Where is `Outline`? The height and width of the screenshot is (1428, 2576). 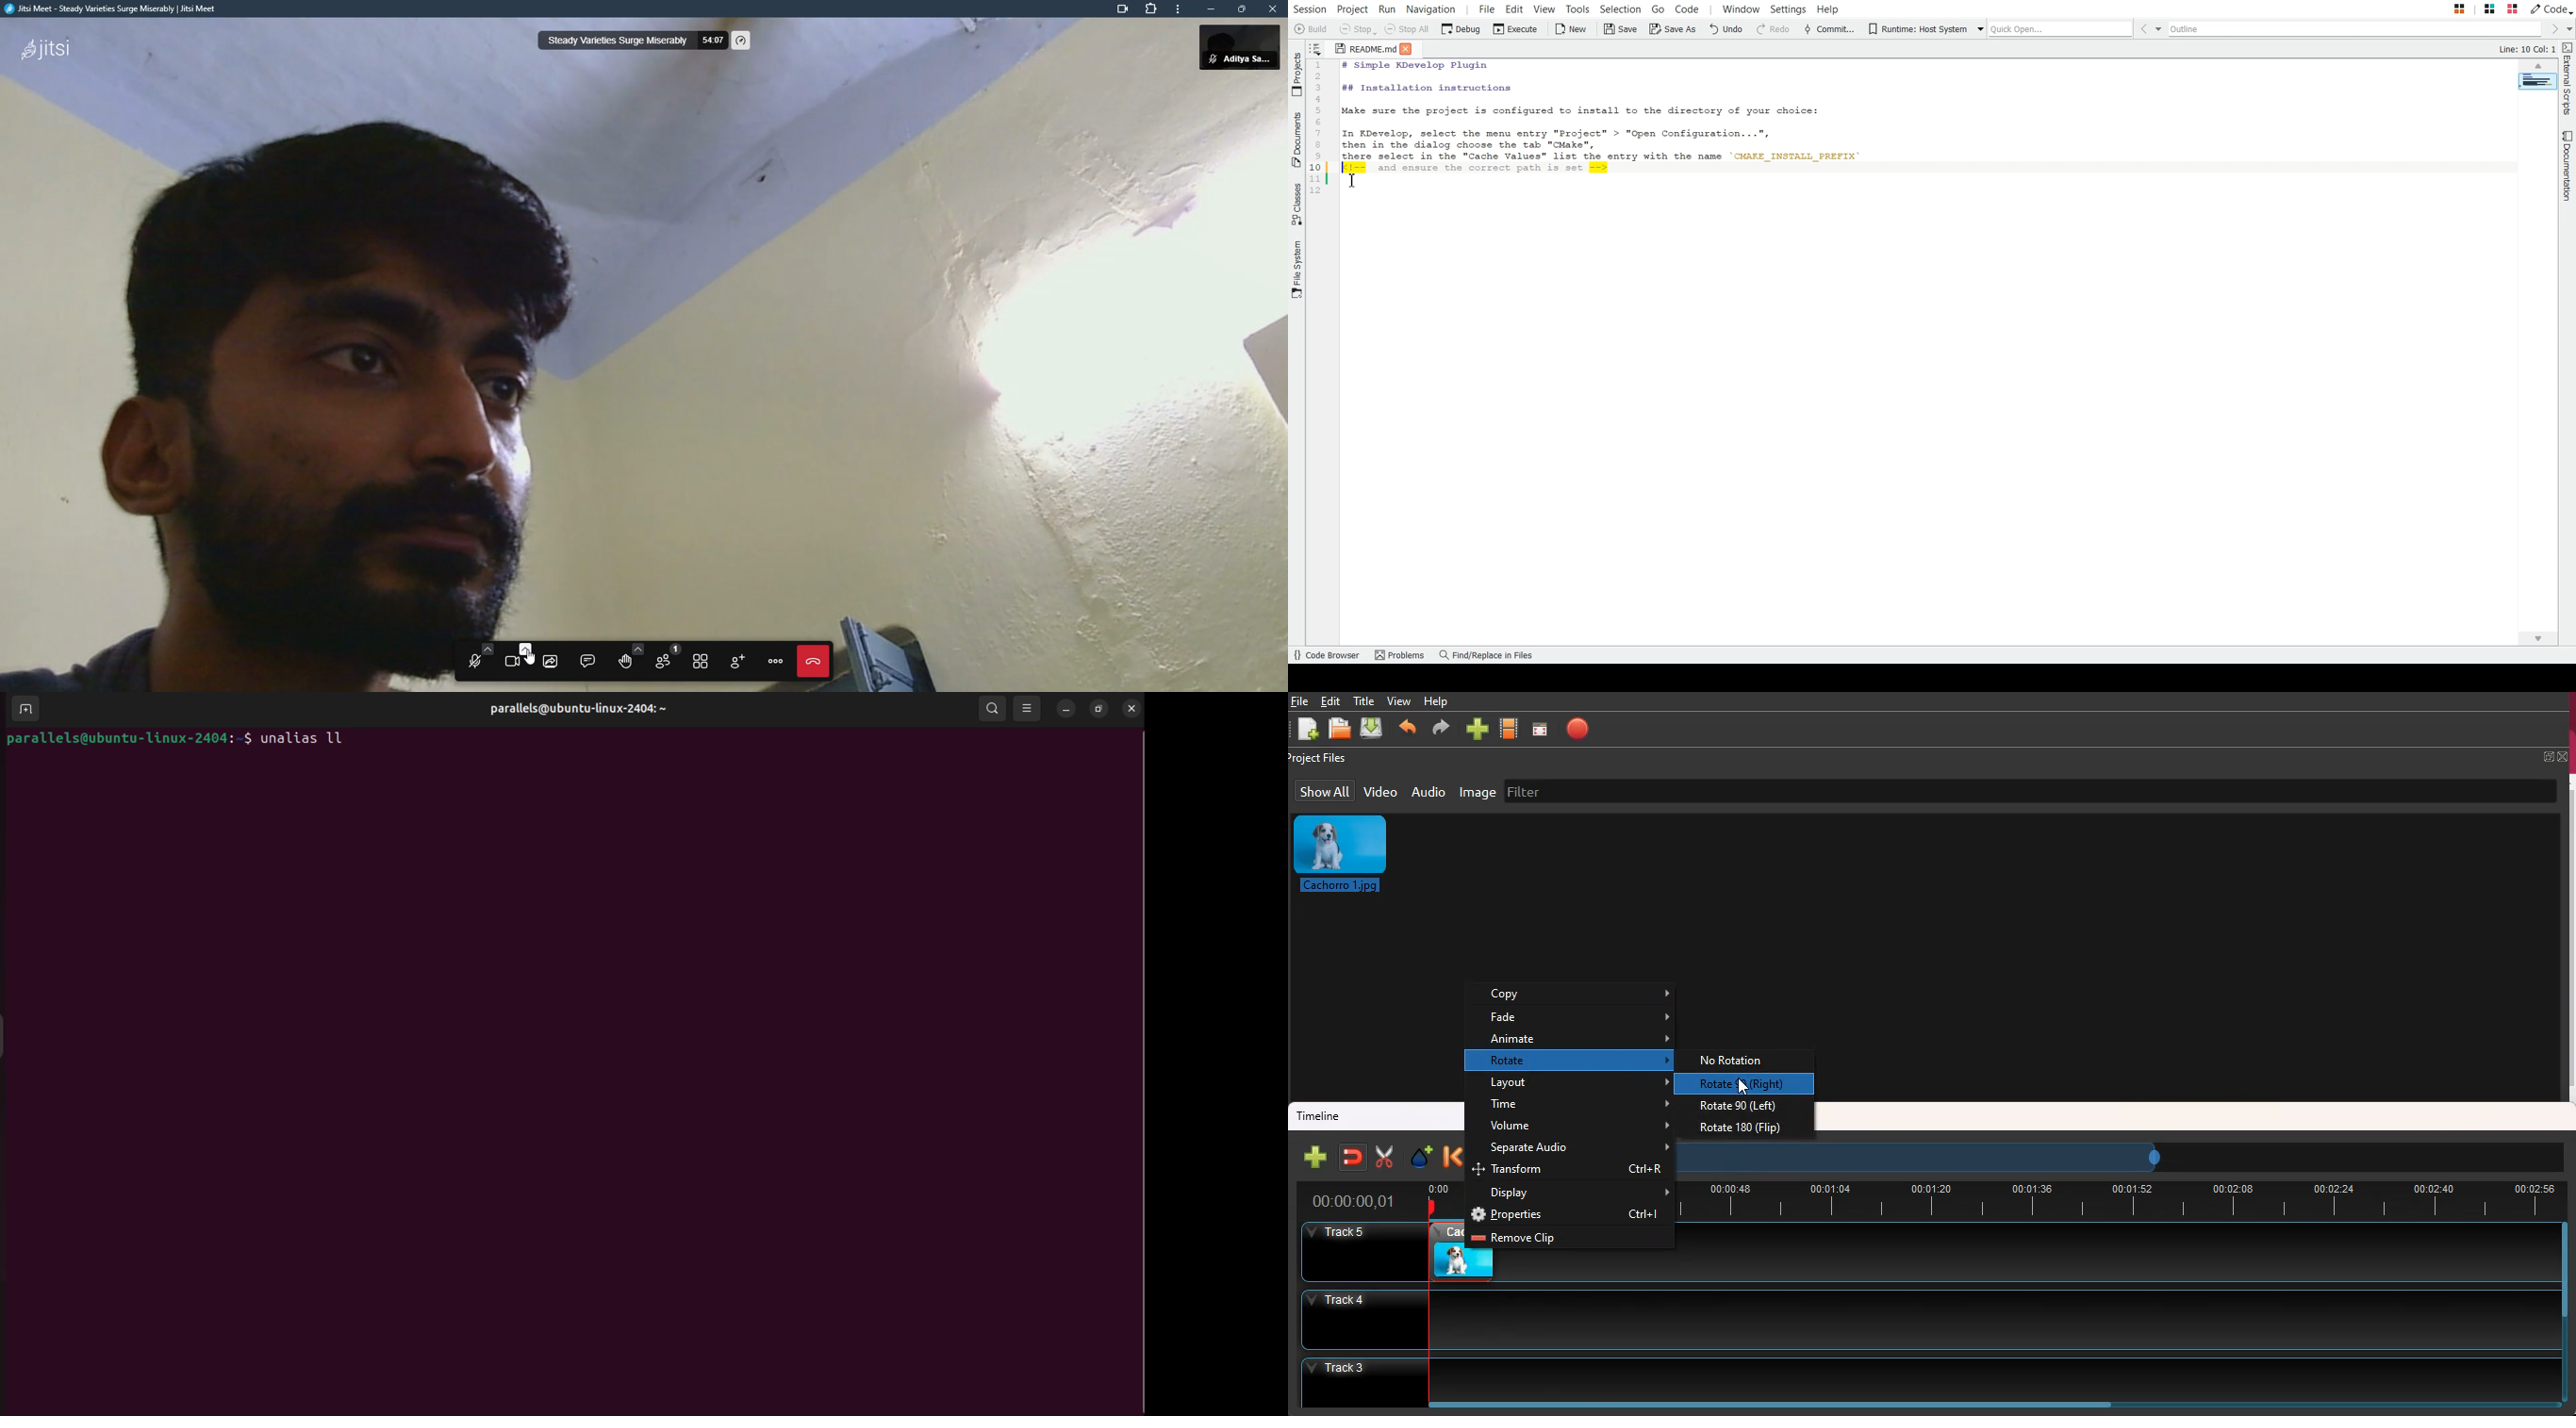 Outline is located at coordinates (2359, 29).